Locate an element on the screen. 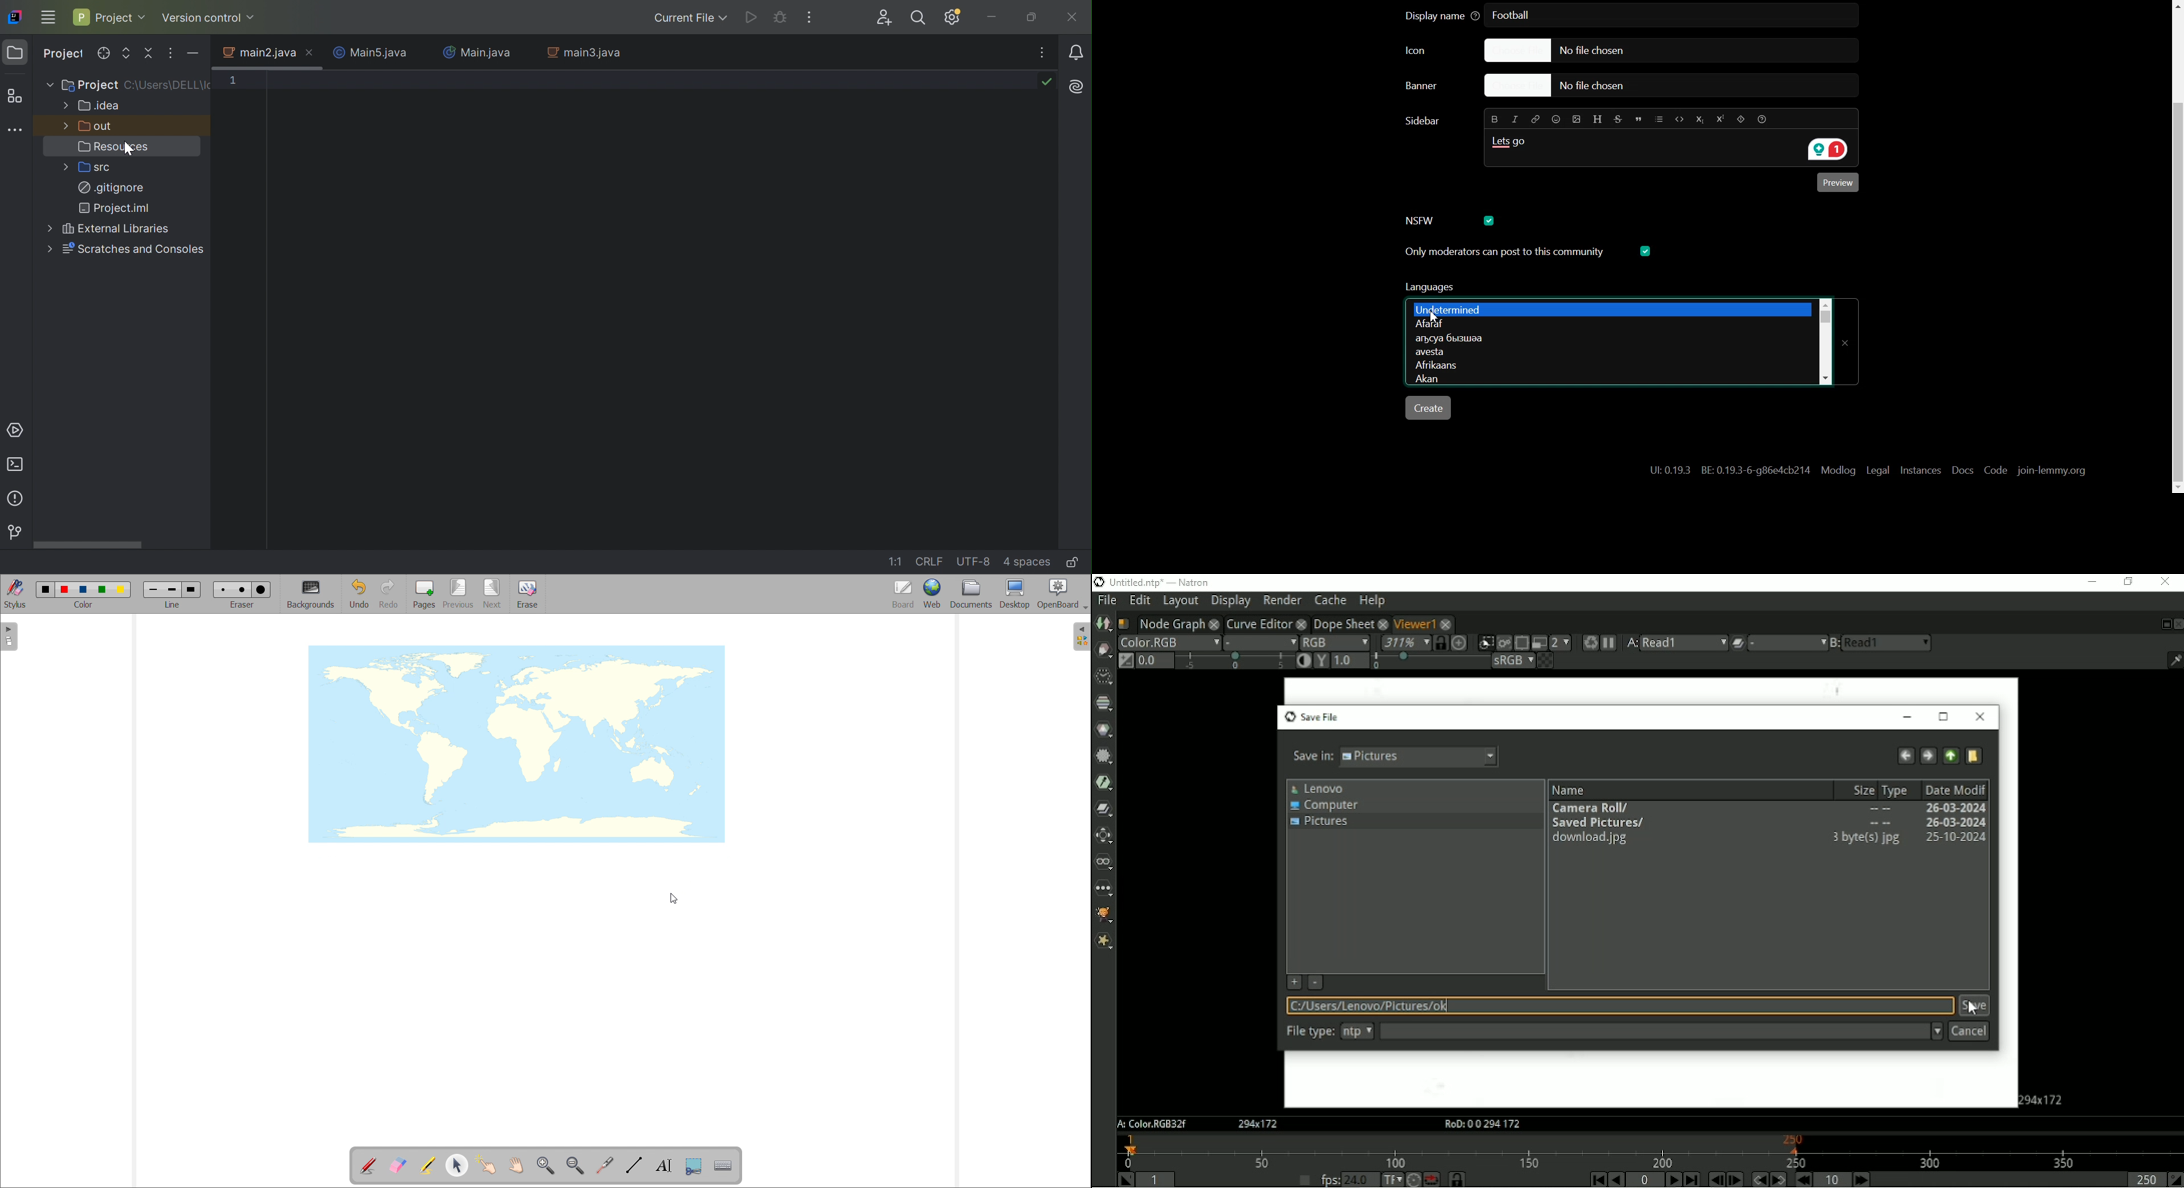 This screenshot has height=1204, width=2184. Choose Banner is located at coordinates (1435, 89).